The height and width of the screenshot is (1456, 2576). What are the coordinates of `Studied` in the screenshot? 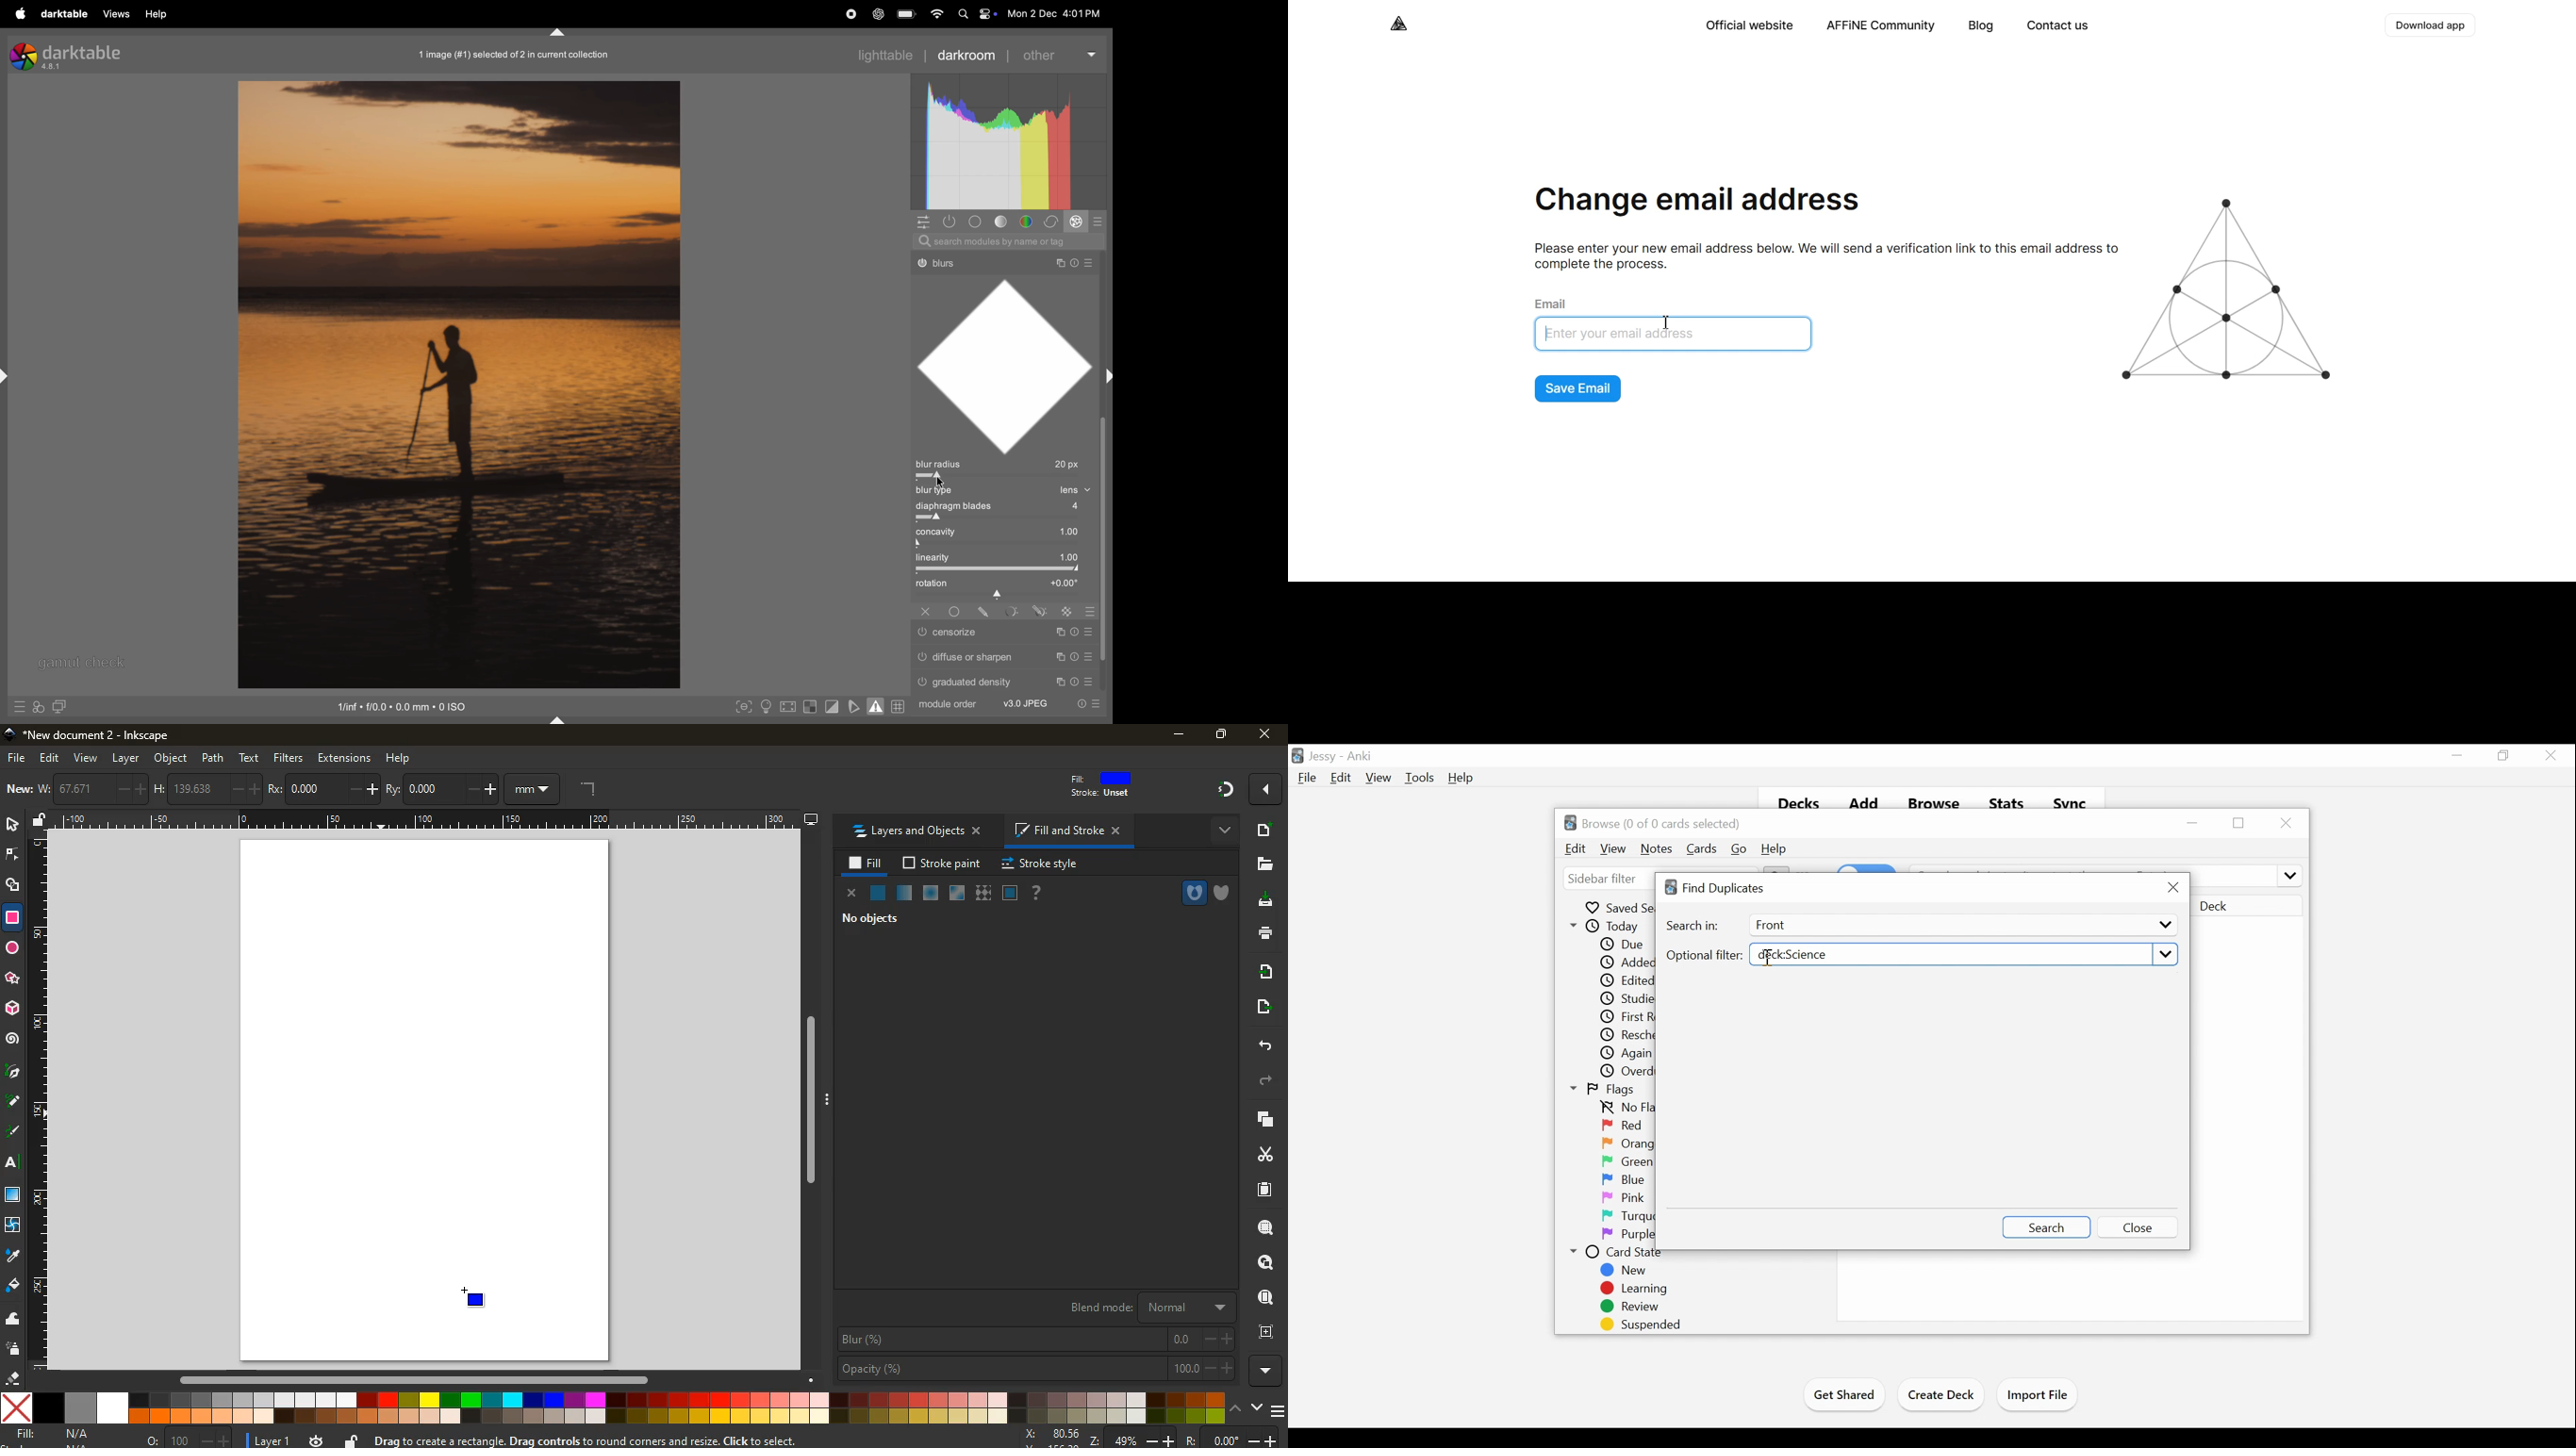 It's located at (1625, 1000).